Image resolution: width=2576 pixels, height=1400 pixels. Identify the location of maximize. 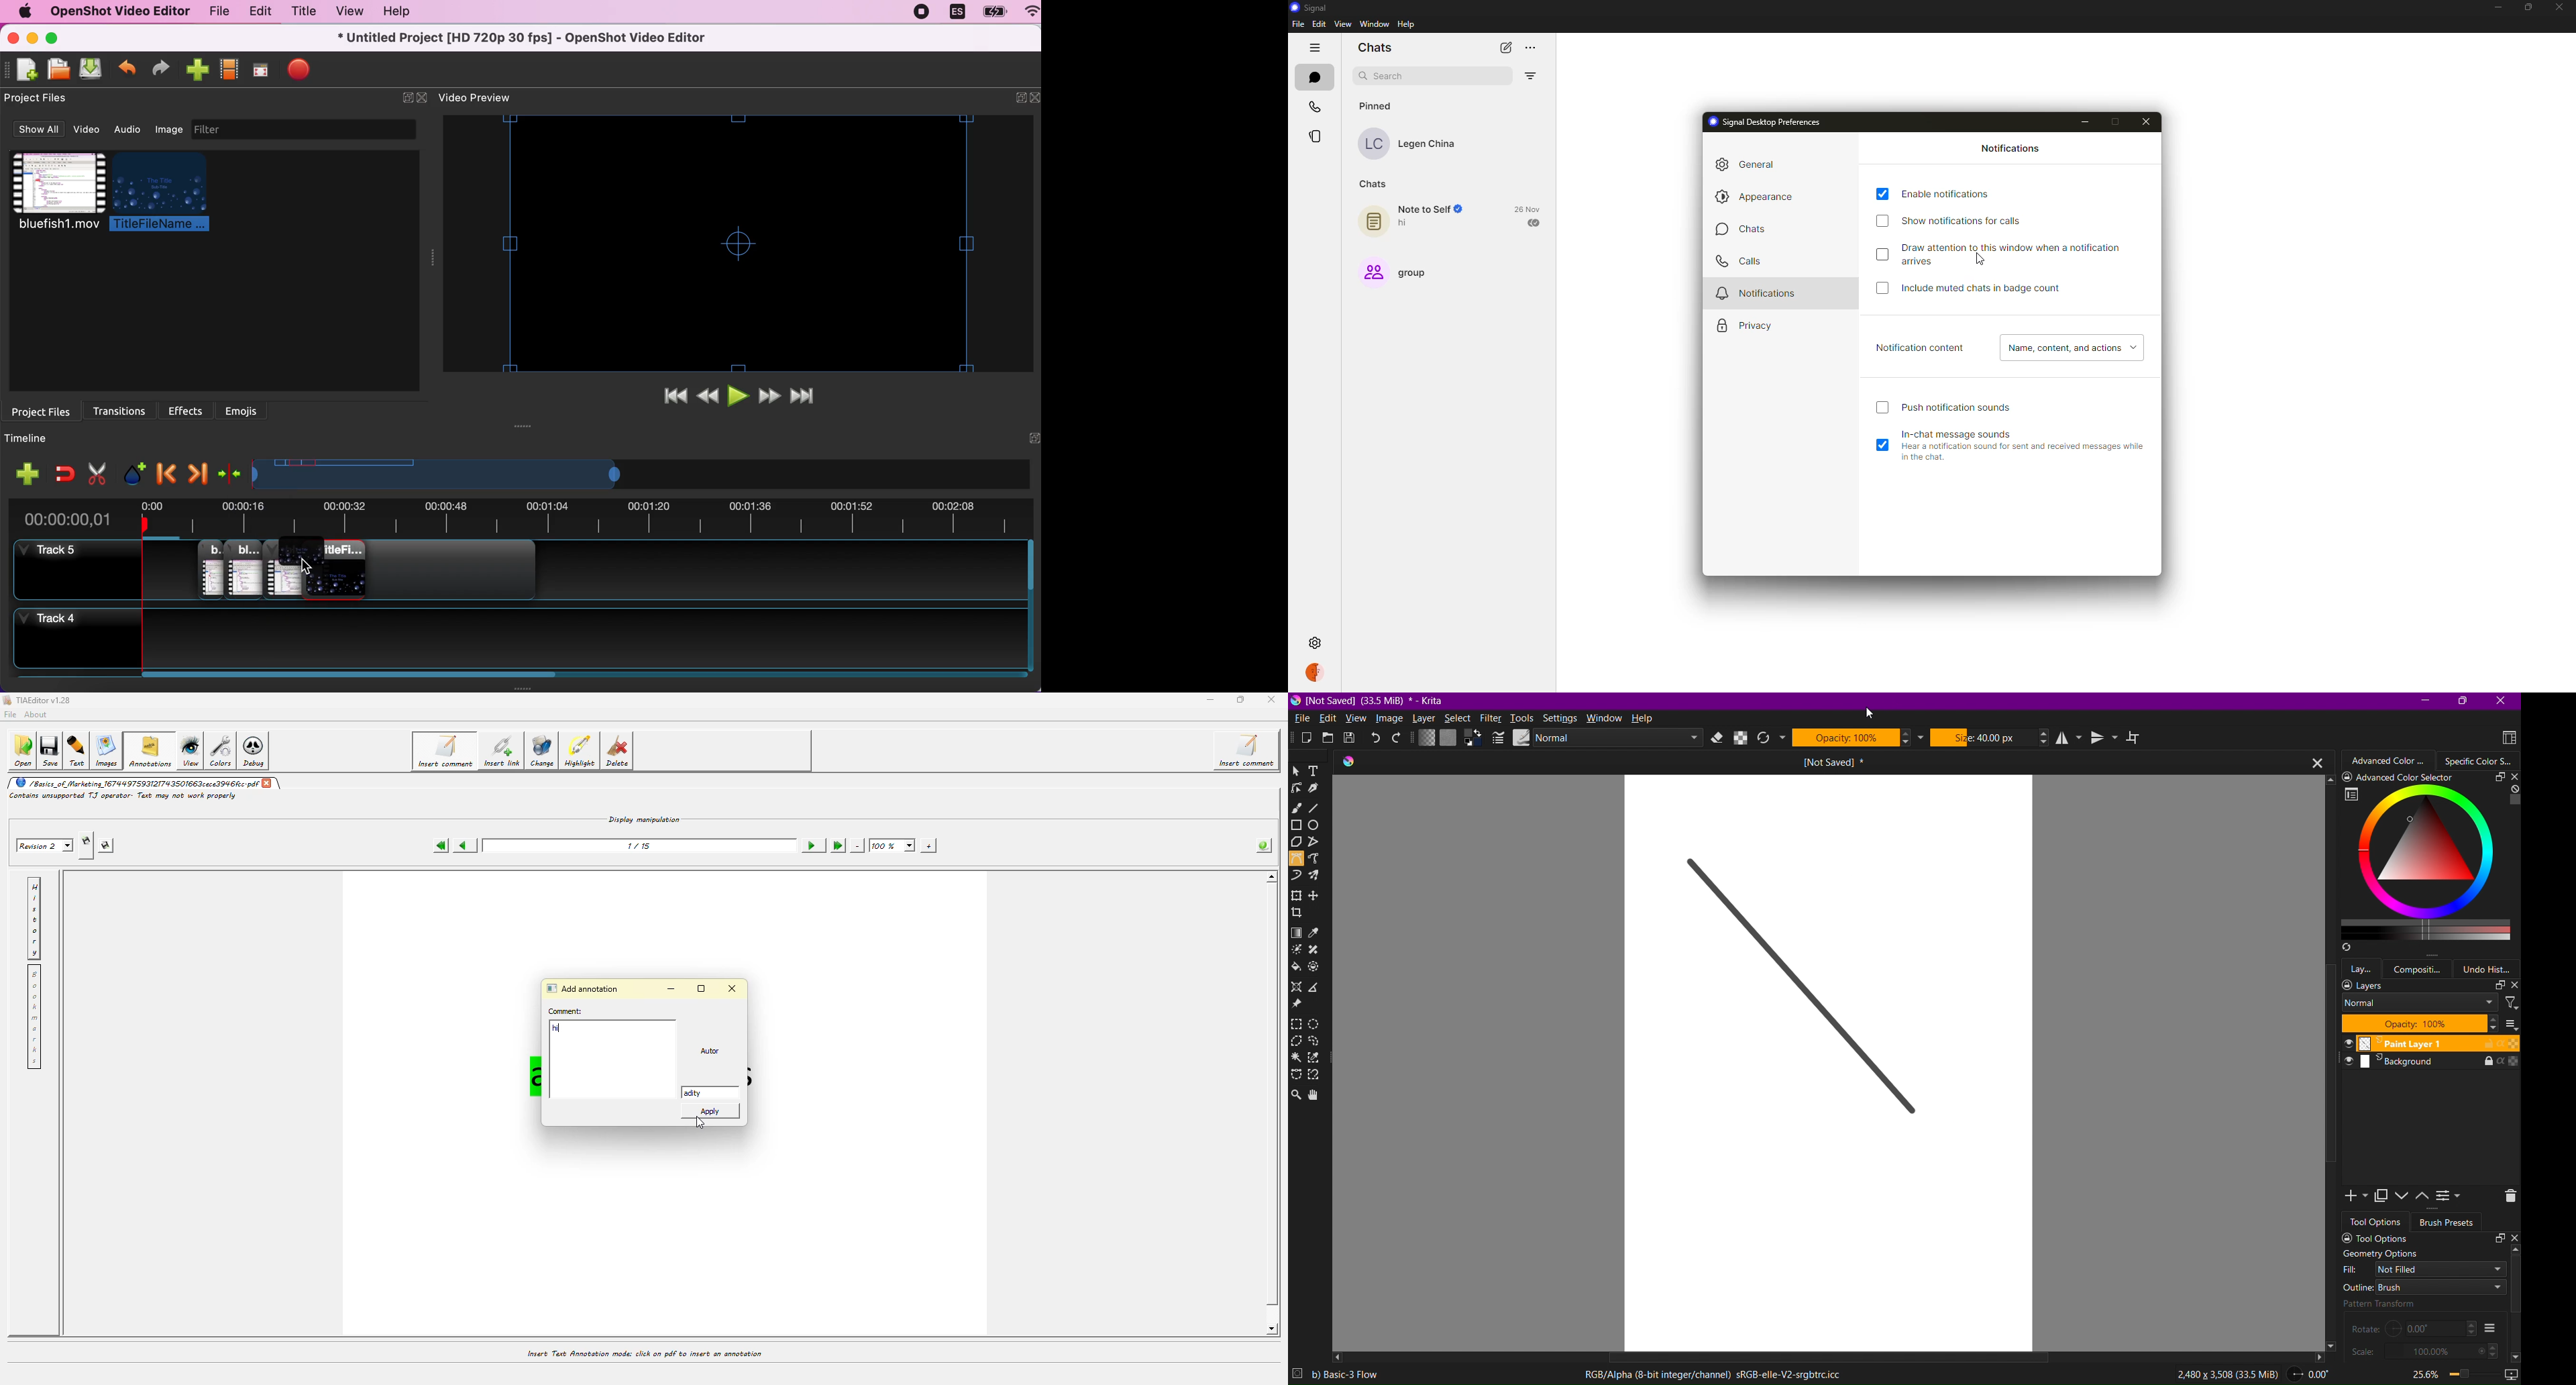
(2526, 7).